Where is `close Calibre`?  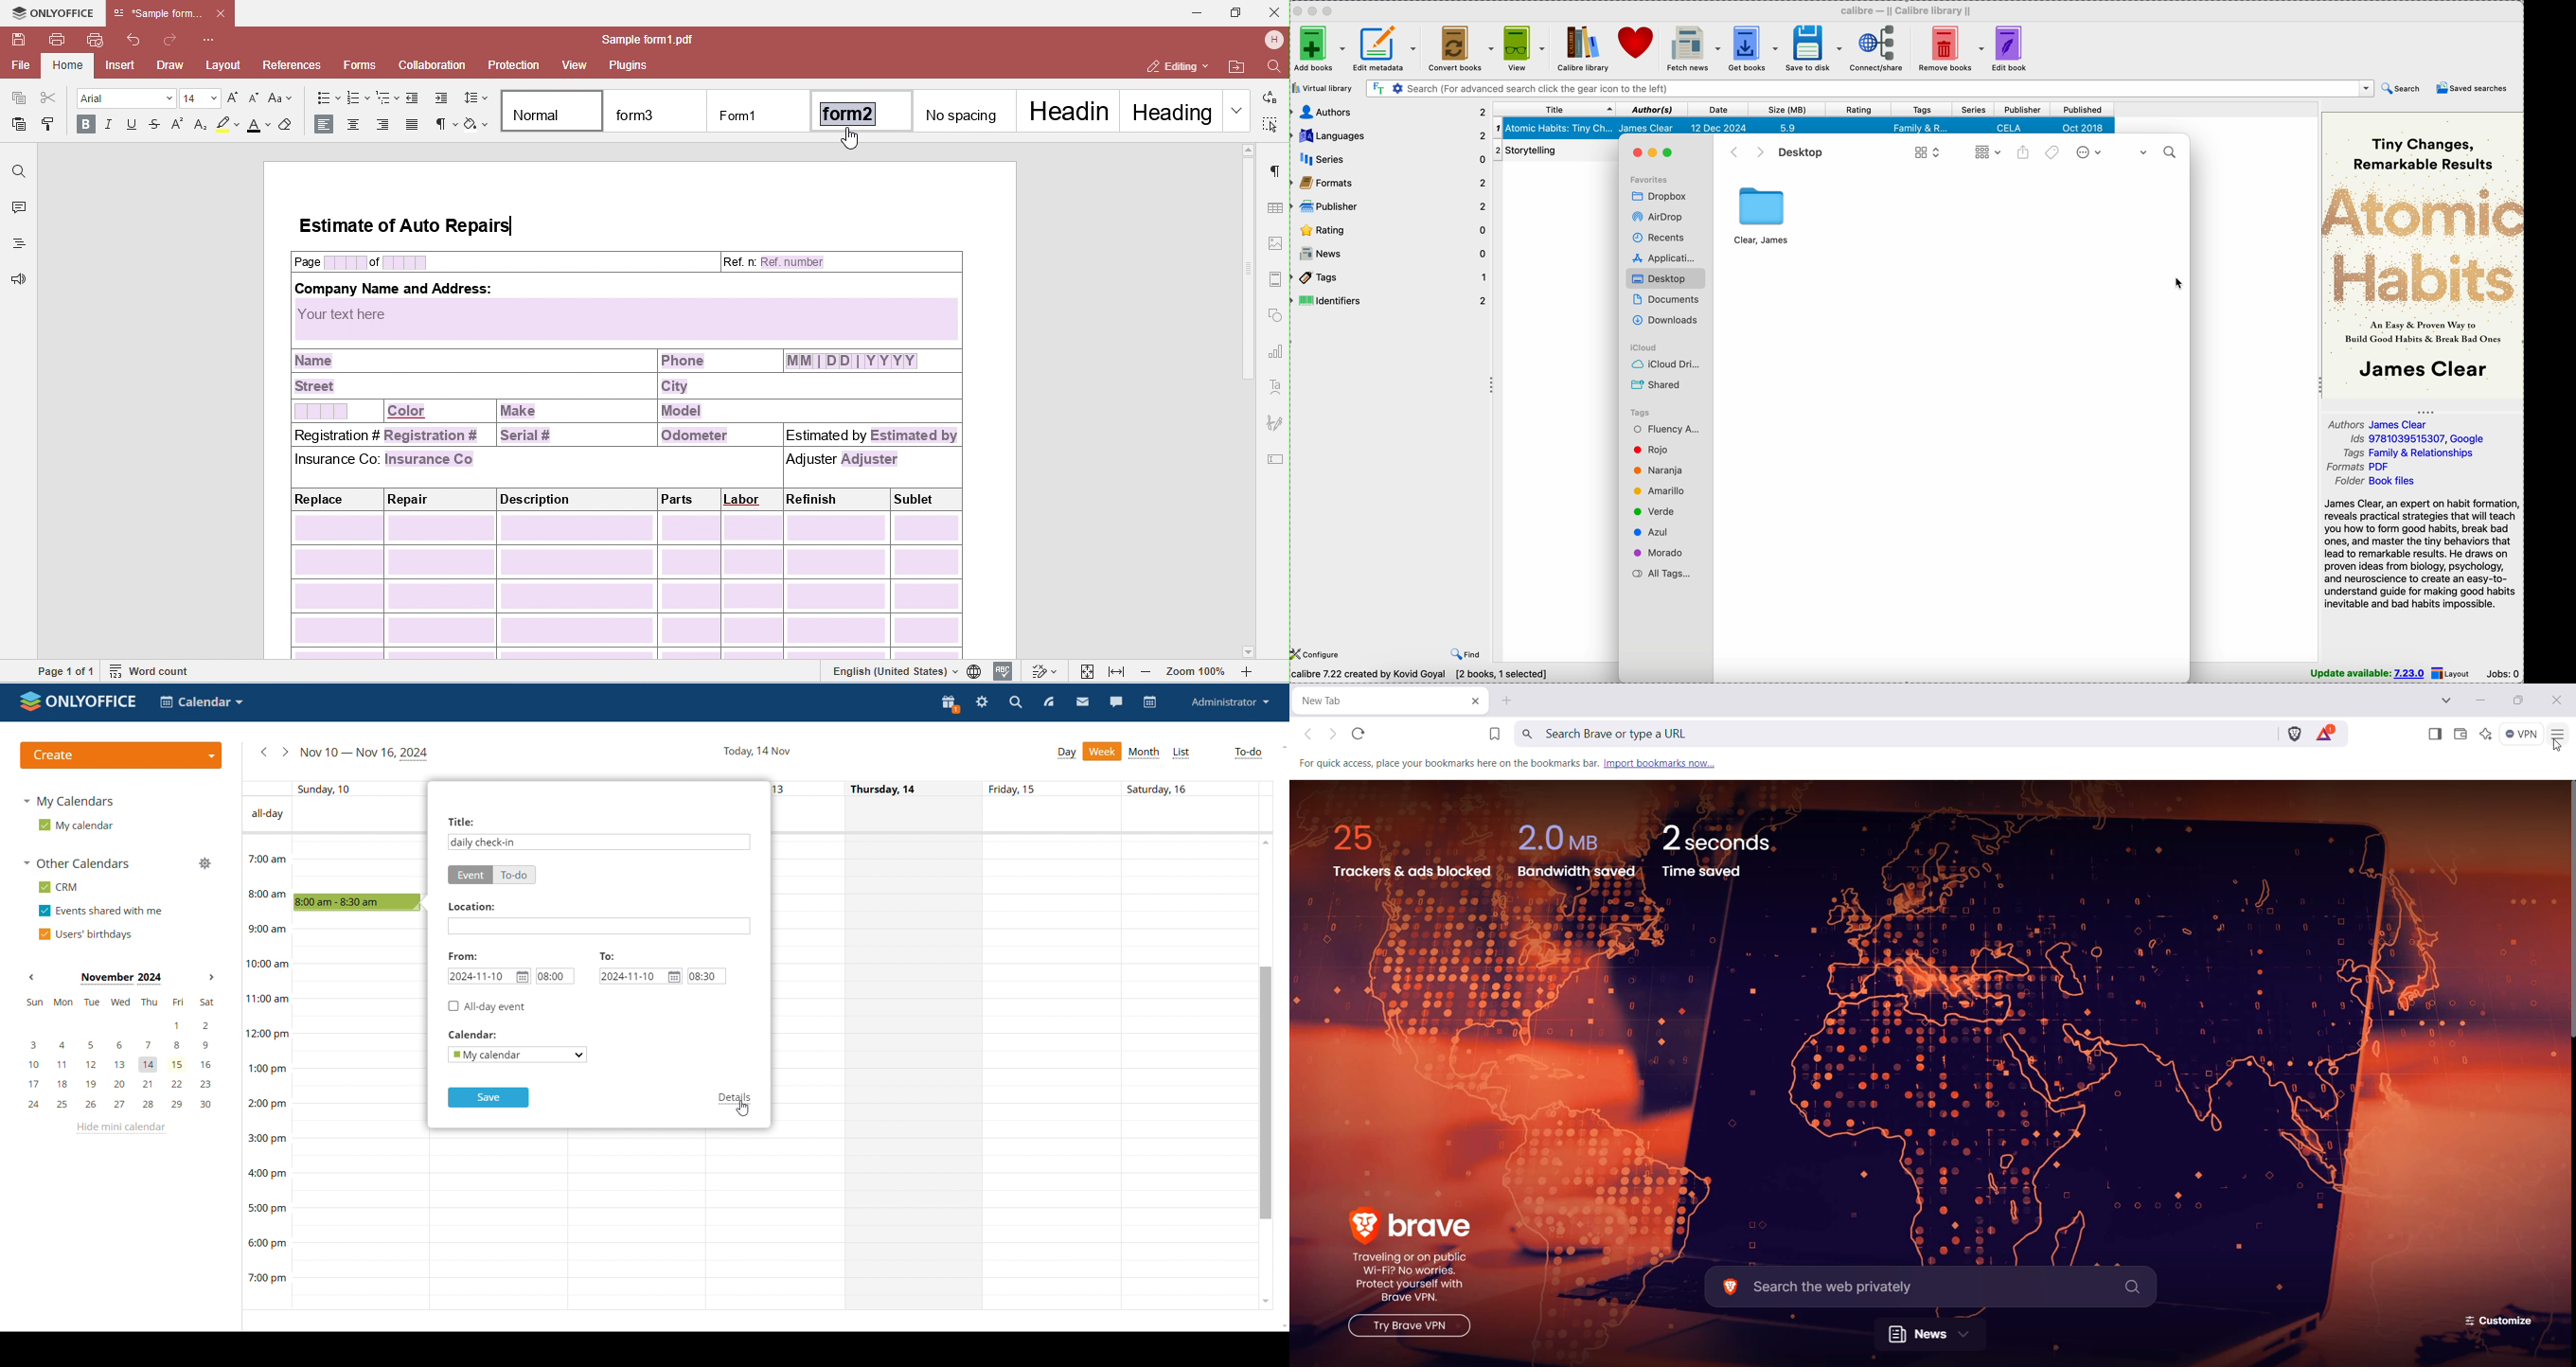 close Calibre is located at coordinates (1297, 10).